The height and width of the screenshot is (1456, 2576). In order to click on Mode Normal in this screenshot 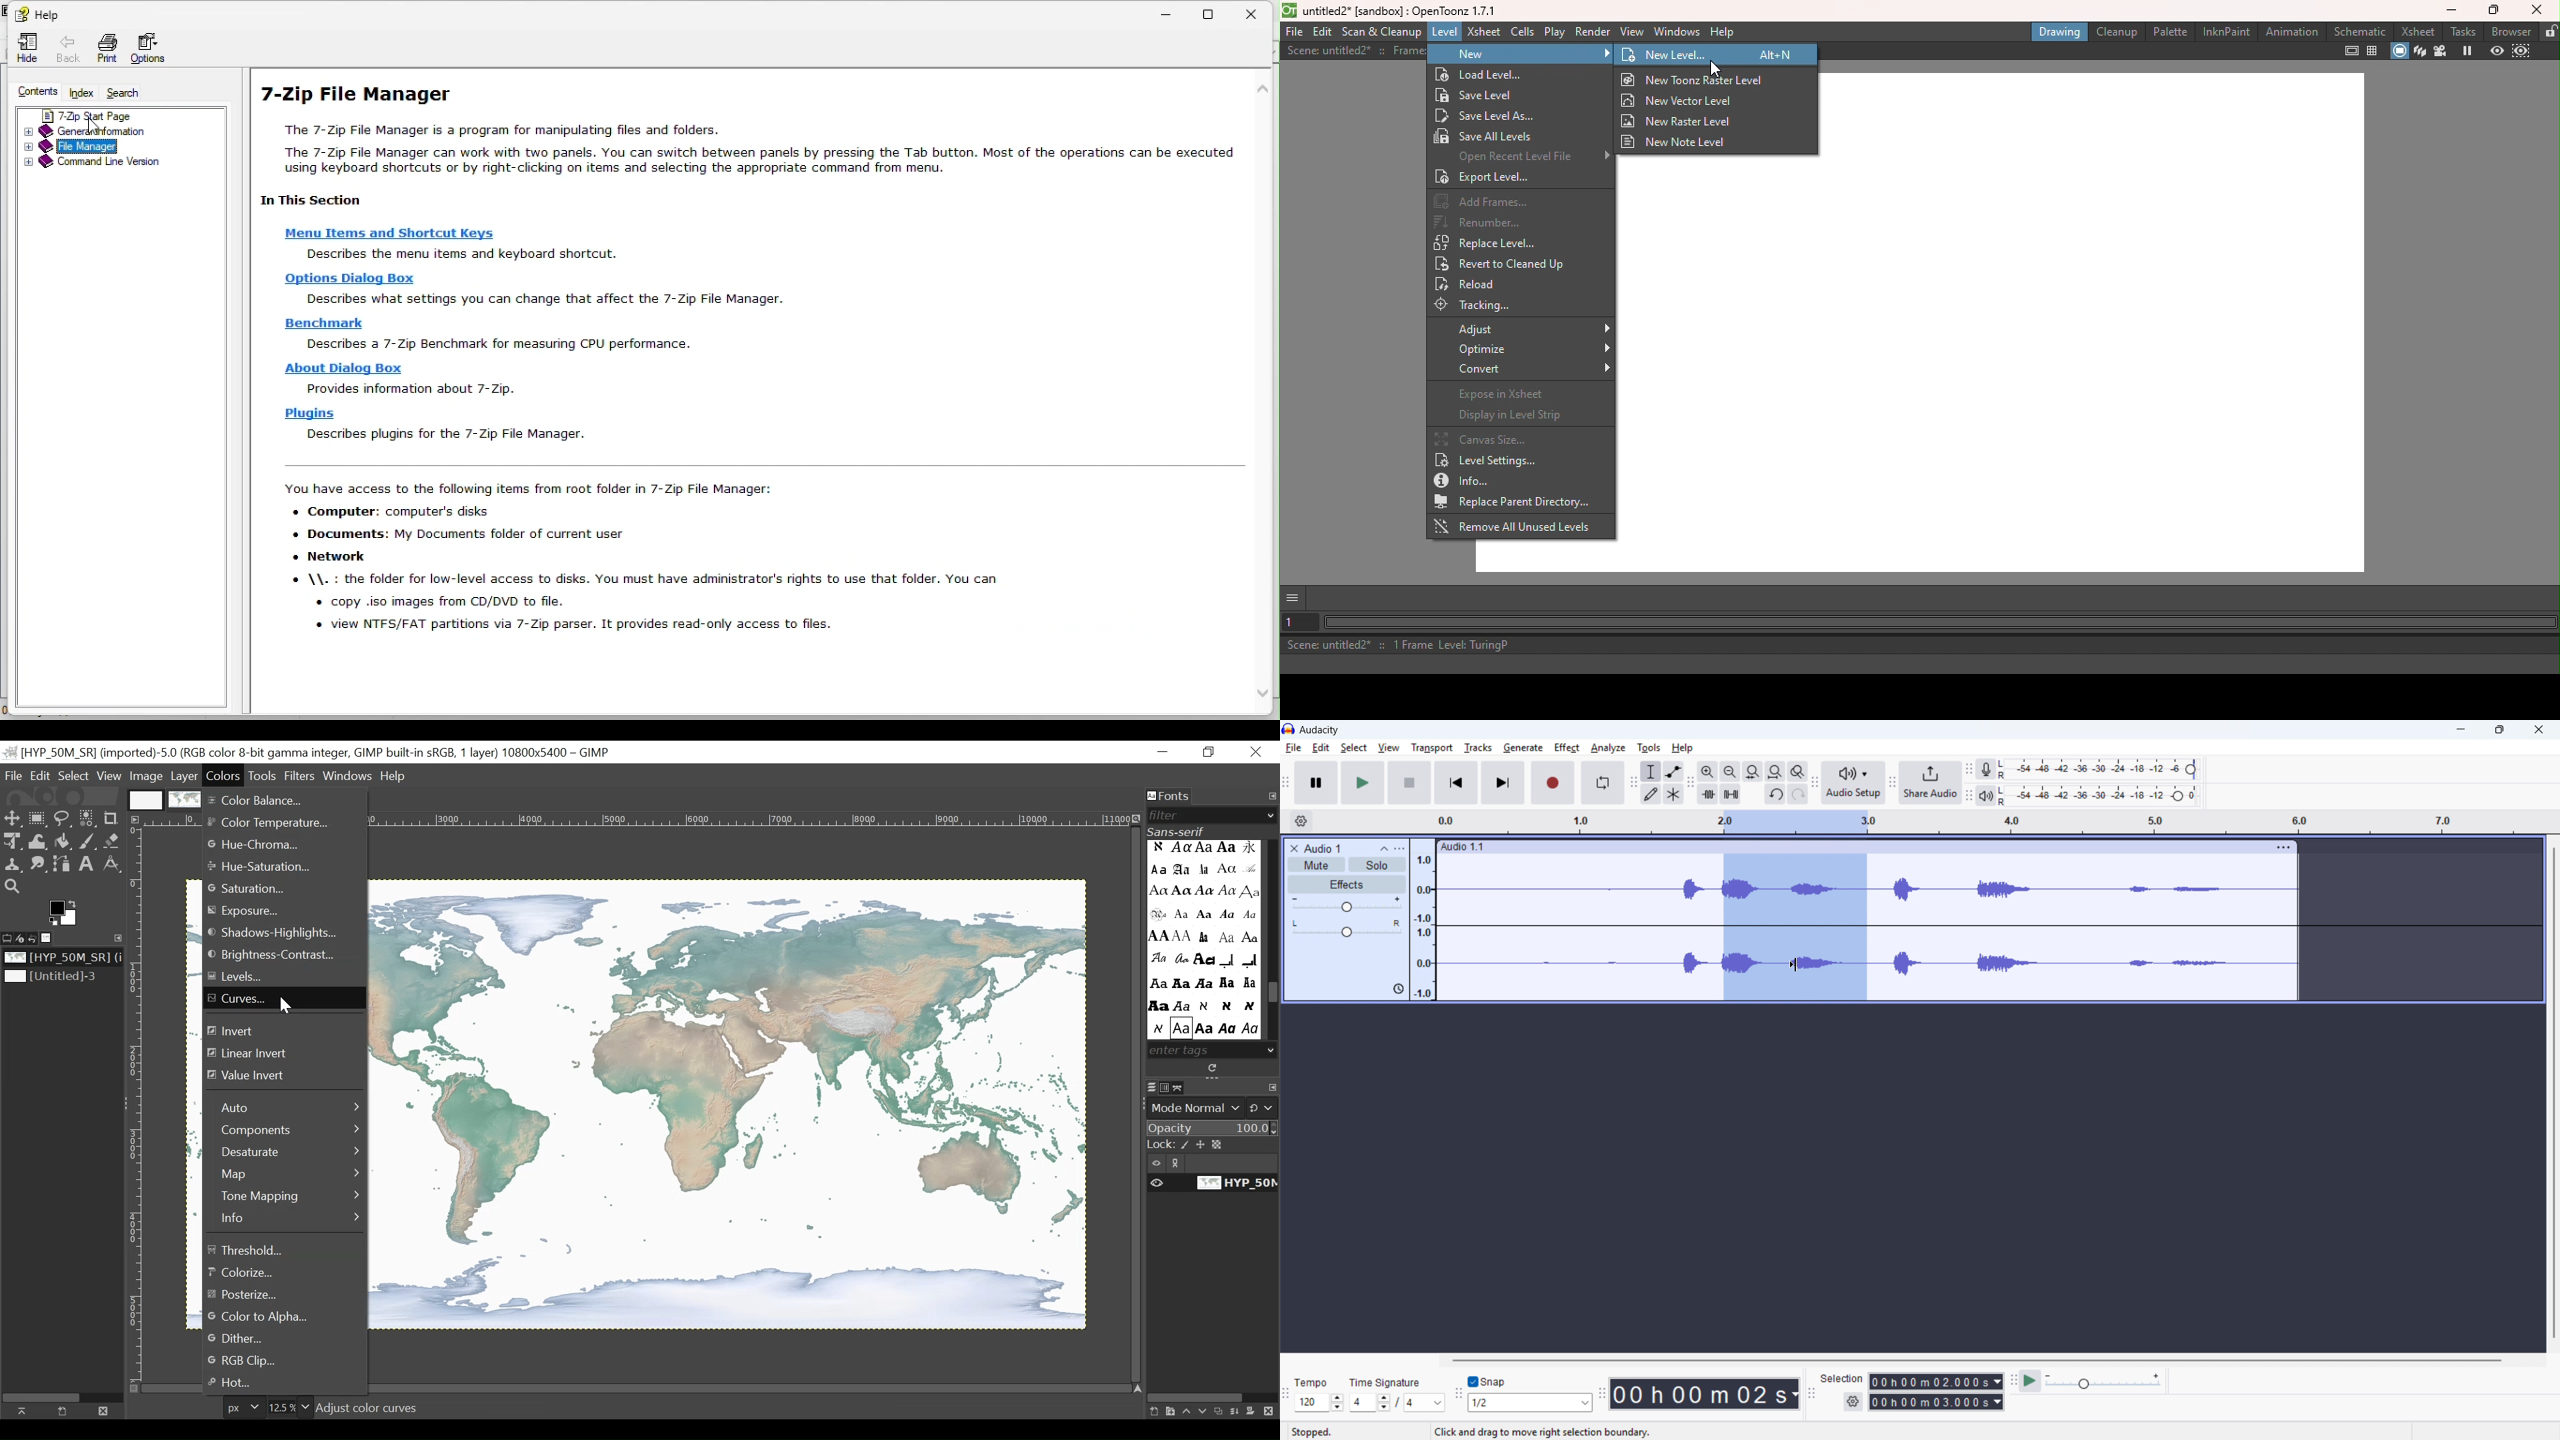, I will do `click(1214, 1108)`.